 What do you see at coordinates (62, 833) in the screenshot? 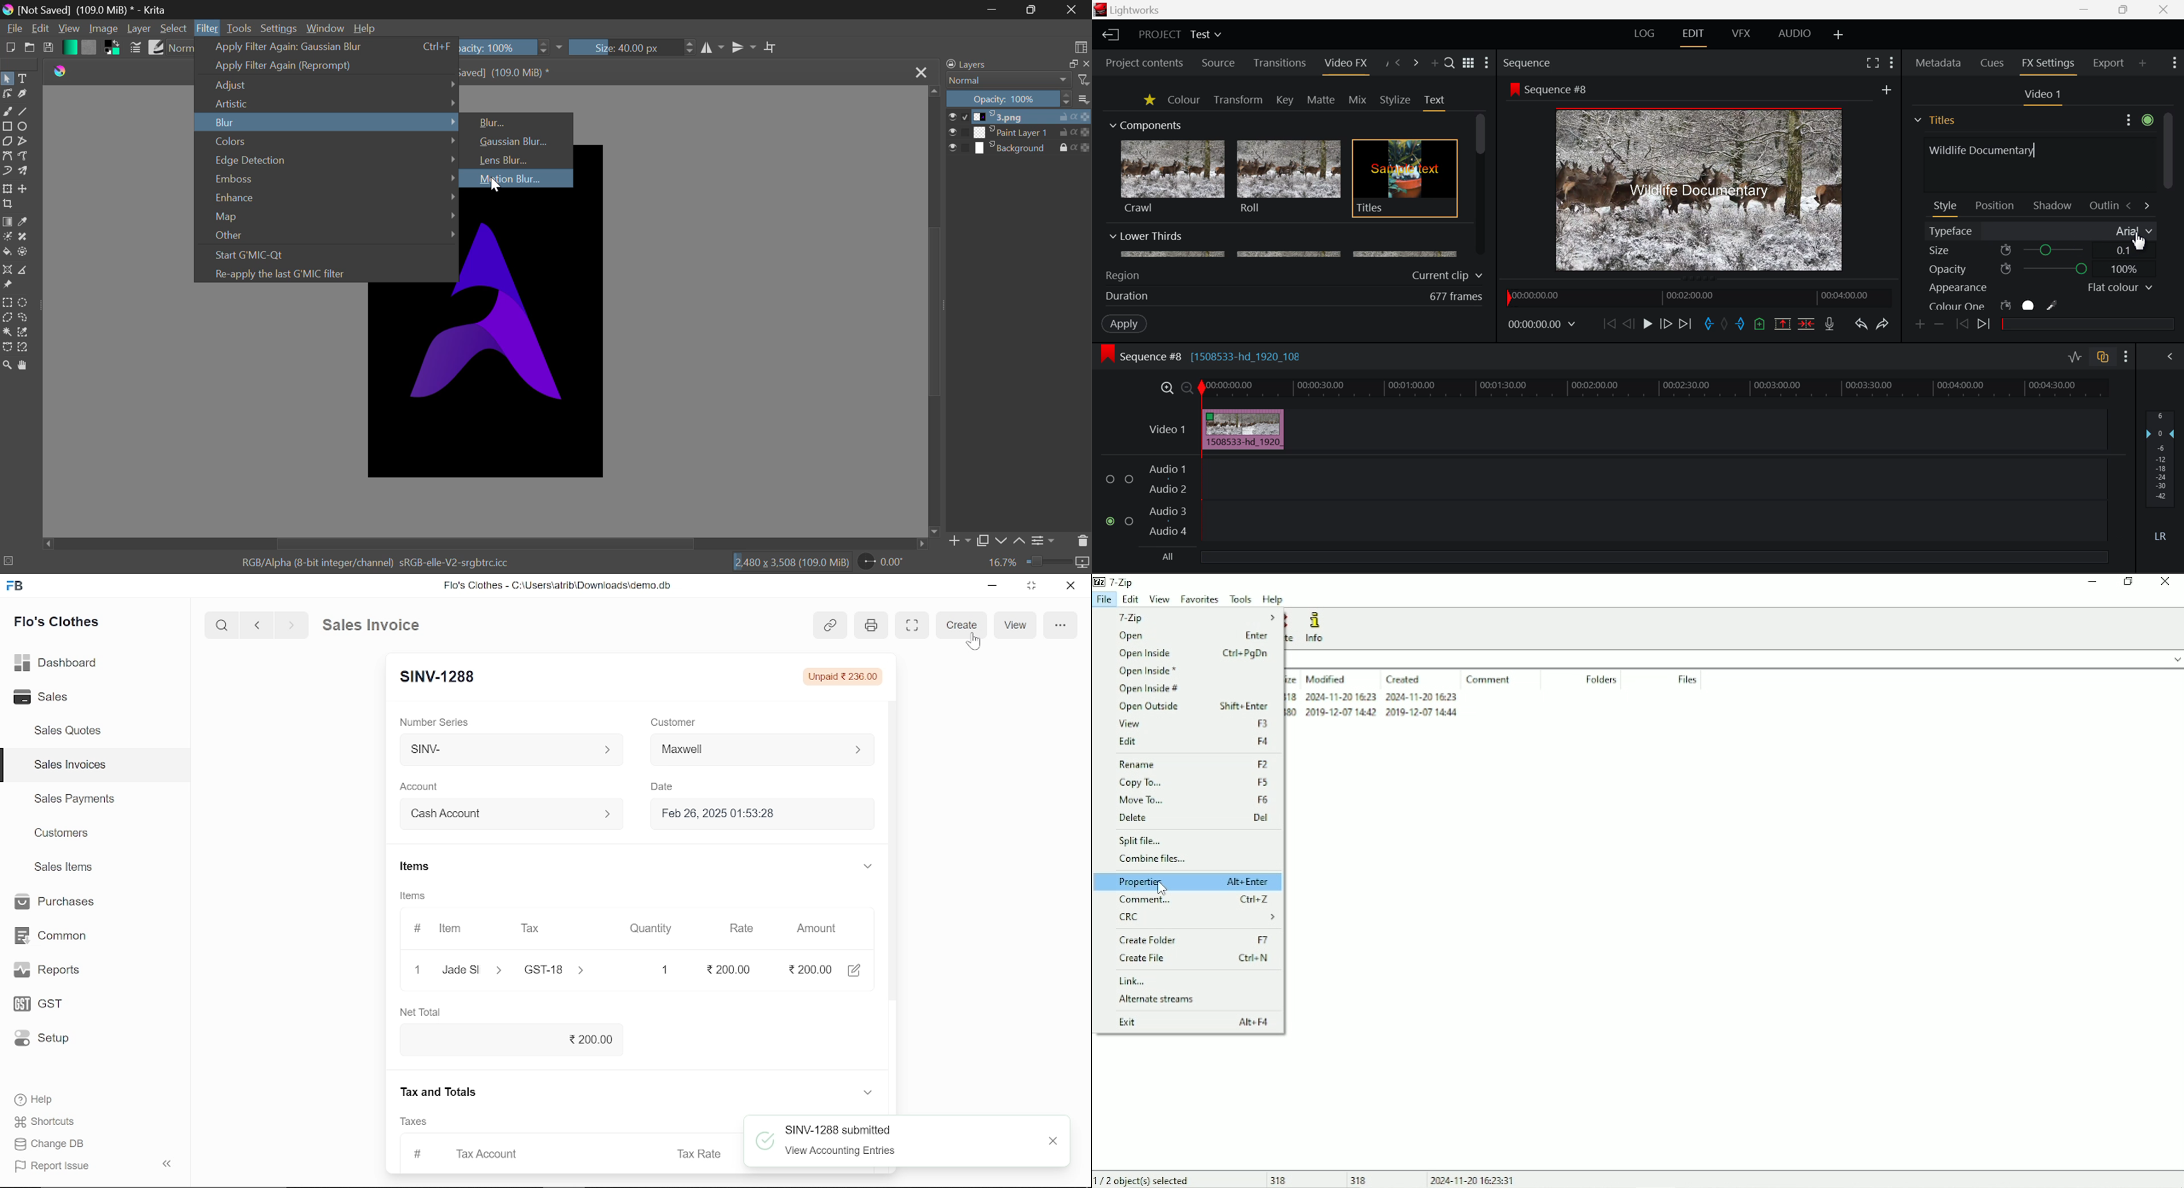
I see `Customers.` at bounding box center [62, 833].